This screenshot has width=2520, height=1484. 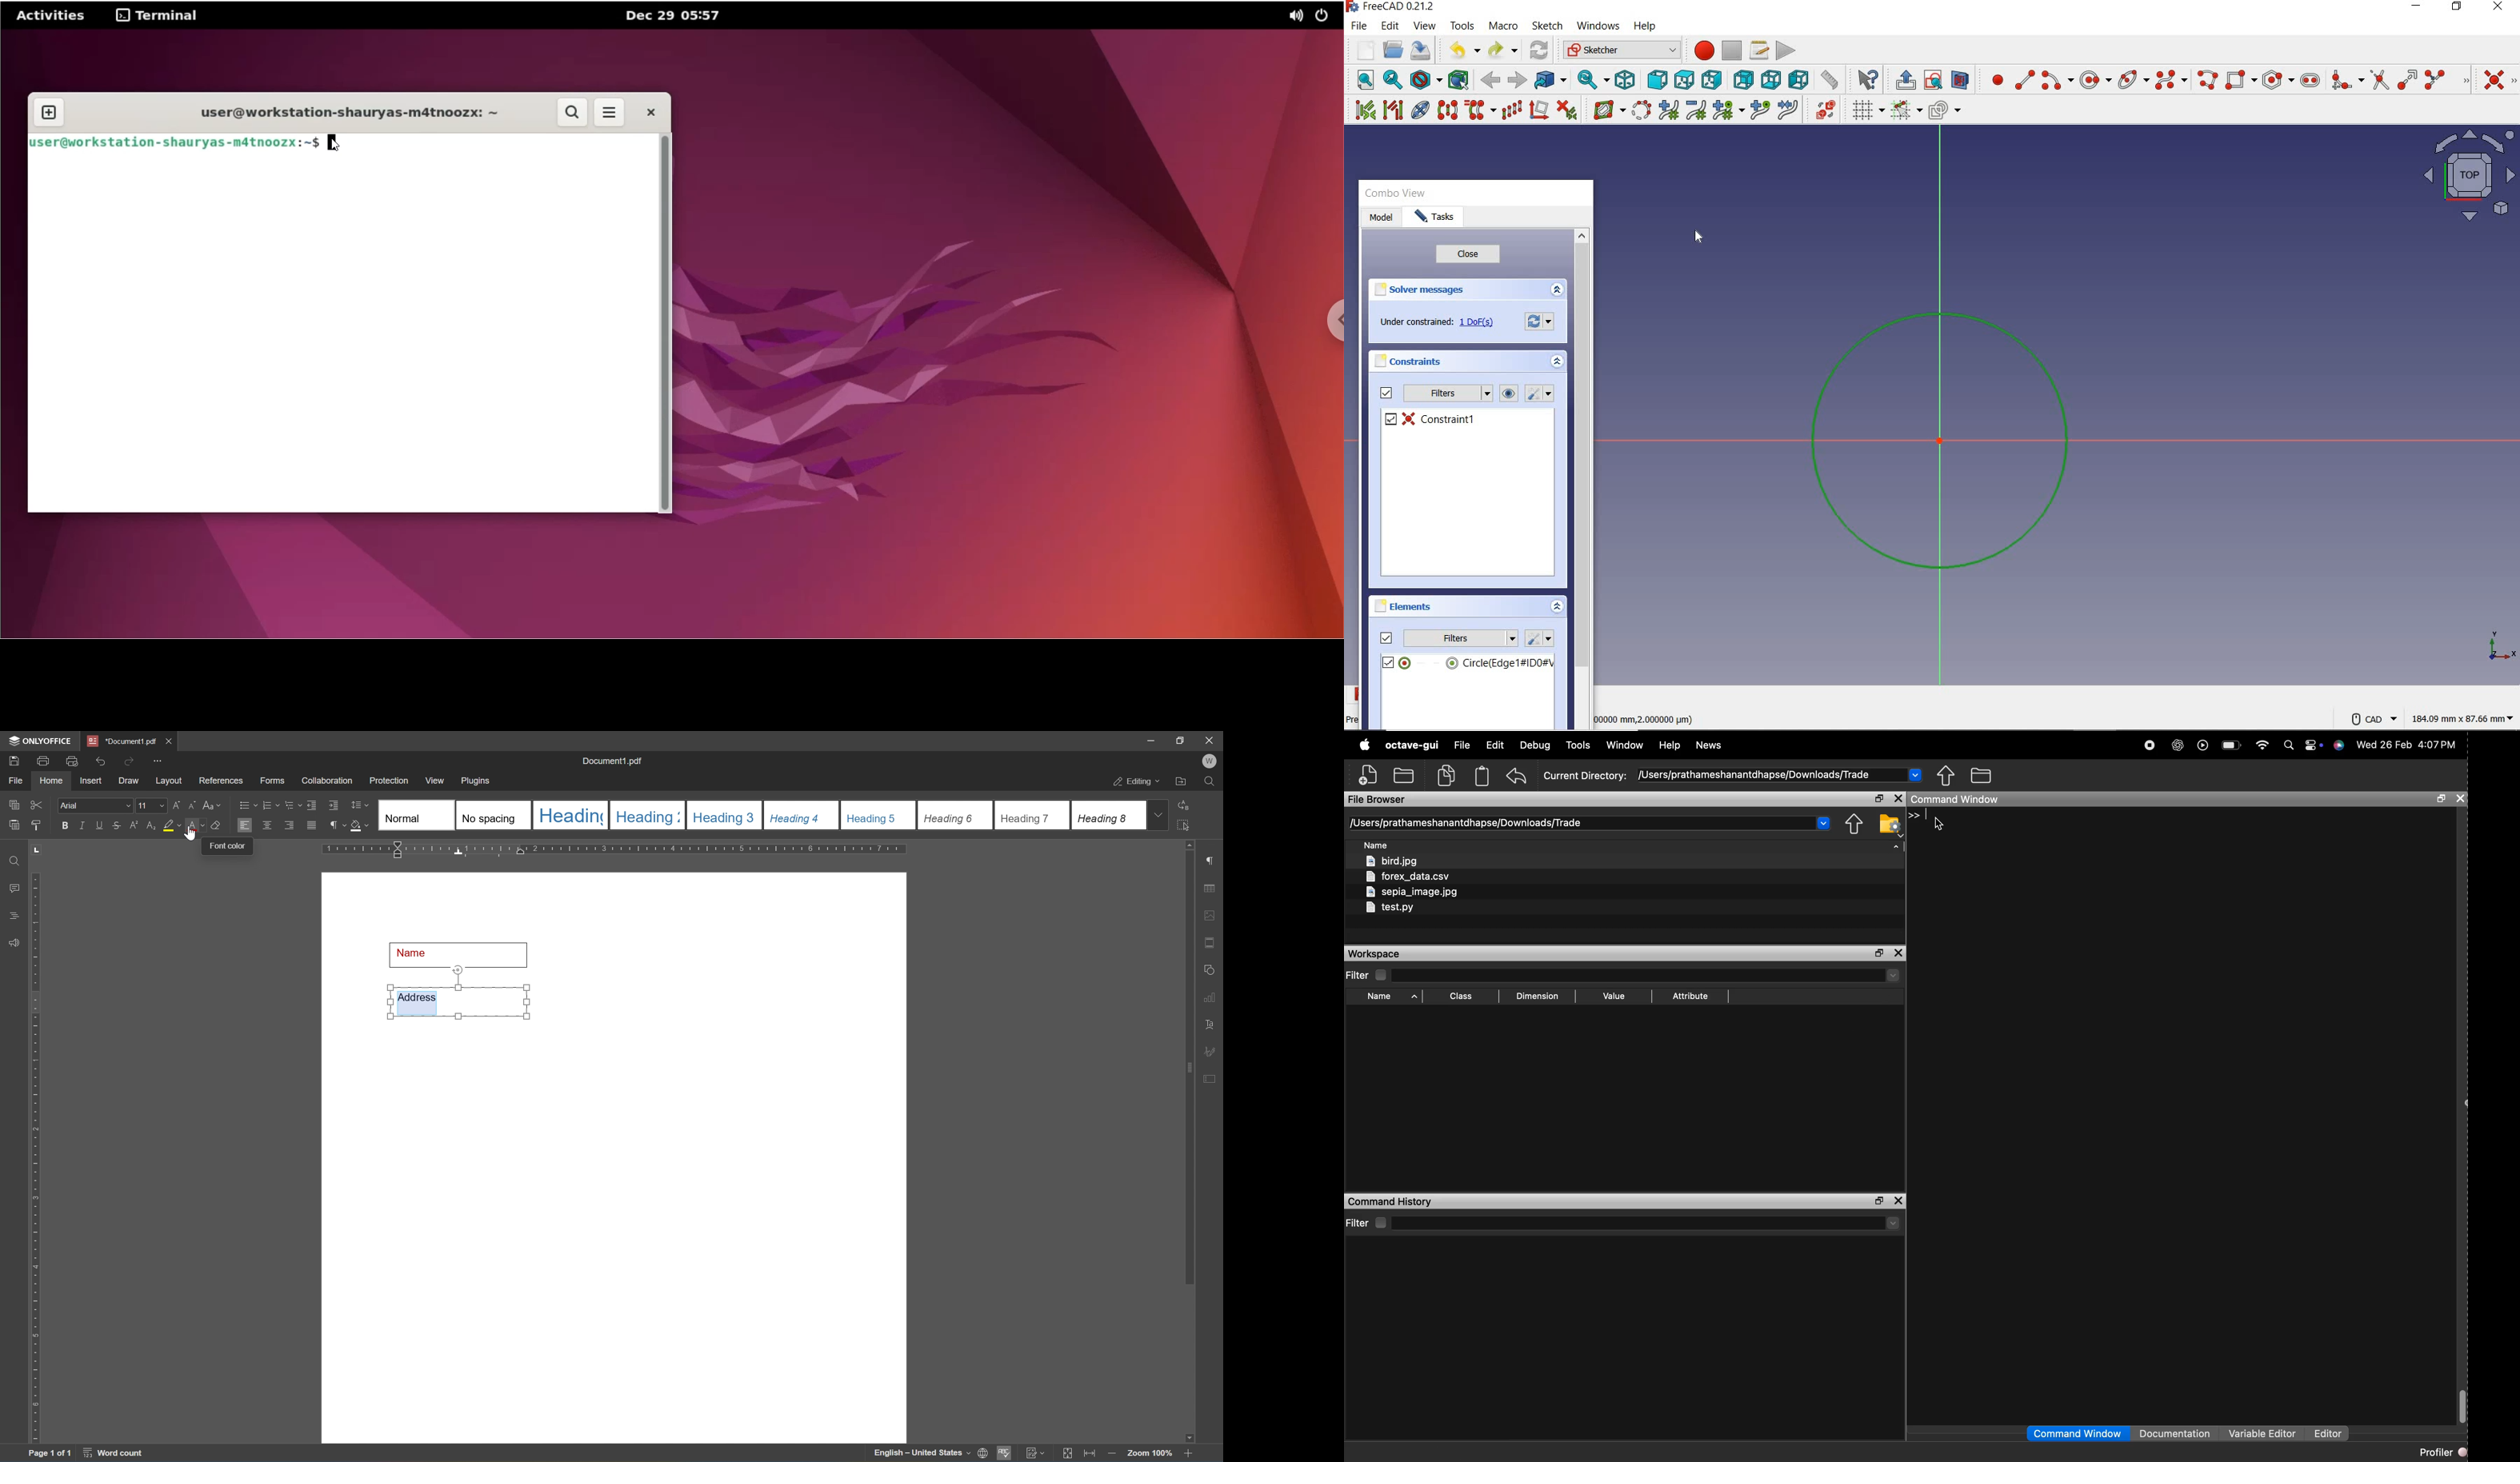 What do you see at coordinates (2057, 81) in the screenshot?
I see `create arc` at bounding box center [2057, 81].